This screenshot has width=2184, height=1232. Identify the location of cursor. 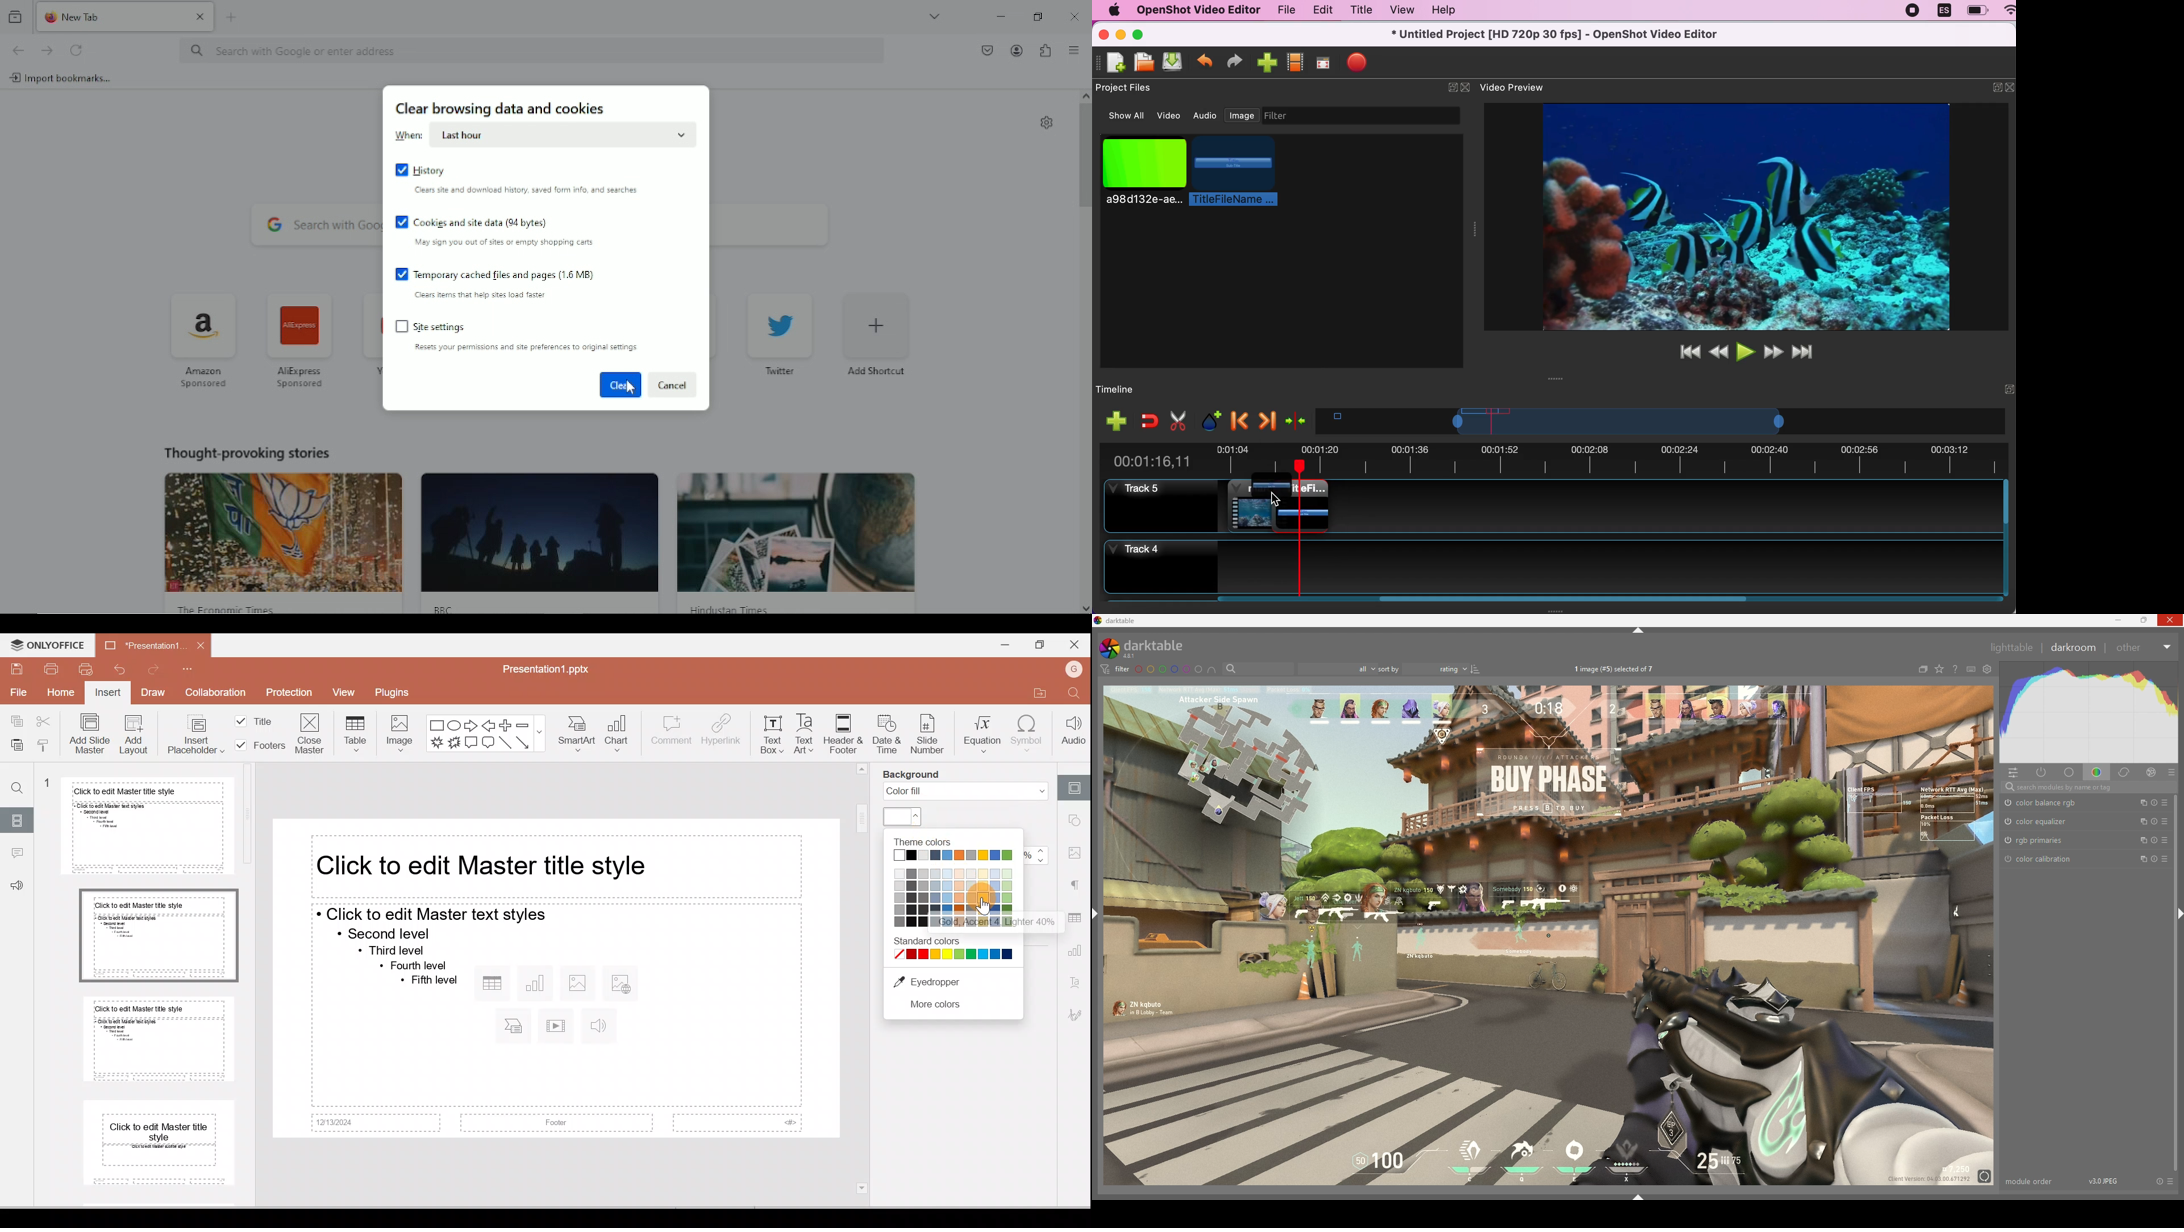
(629, 389).